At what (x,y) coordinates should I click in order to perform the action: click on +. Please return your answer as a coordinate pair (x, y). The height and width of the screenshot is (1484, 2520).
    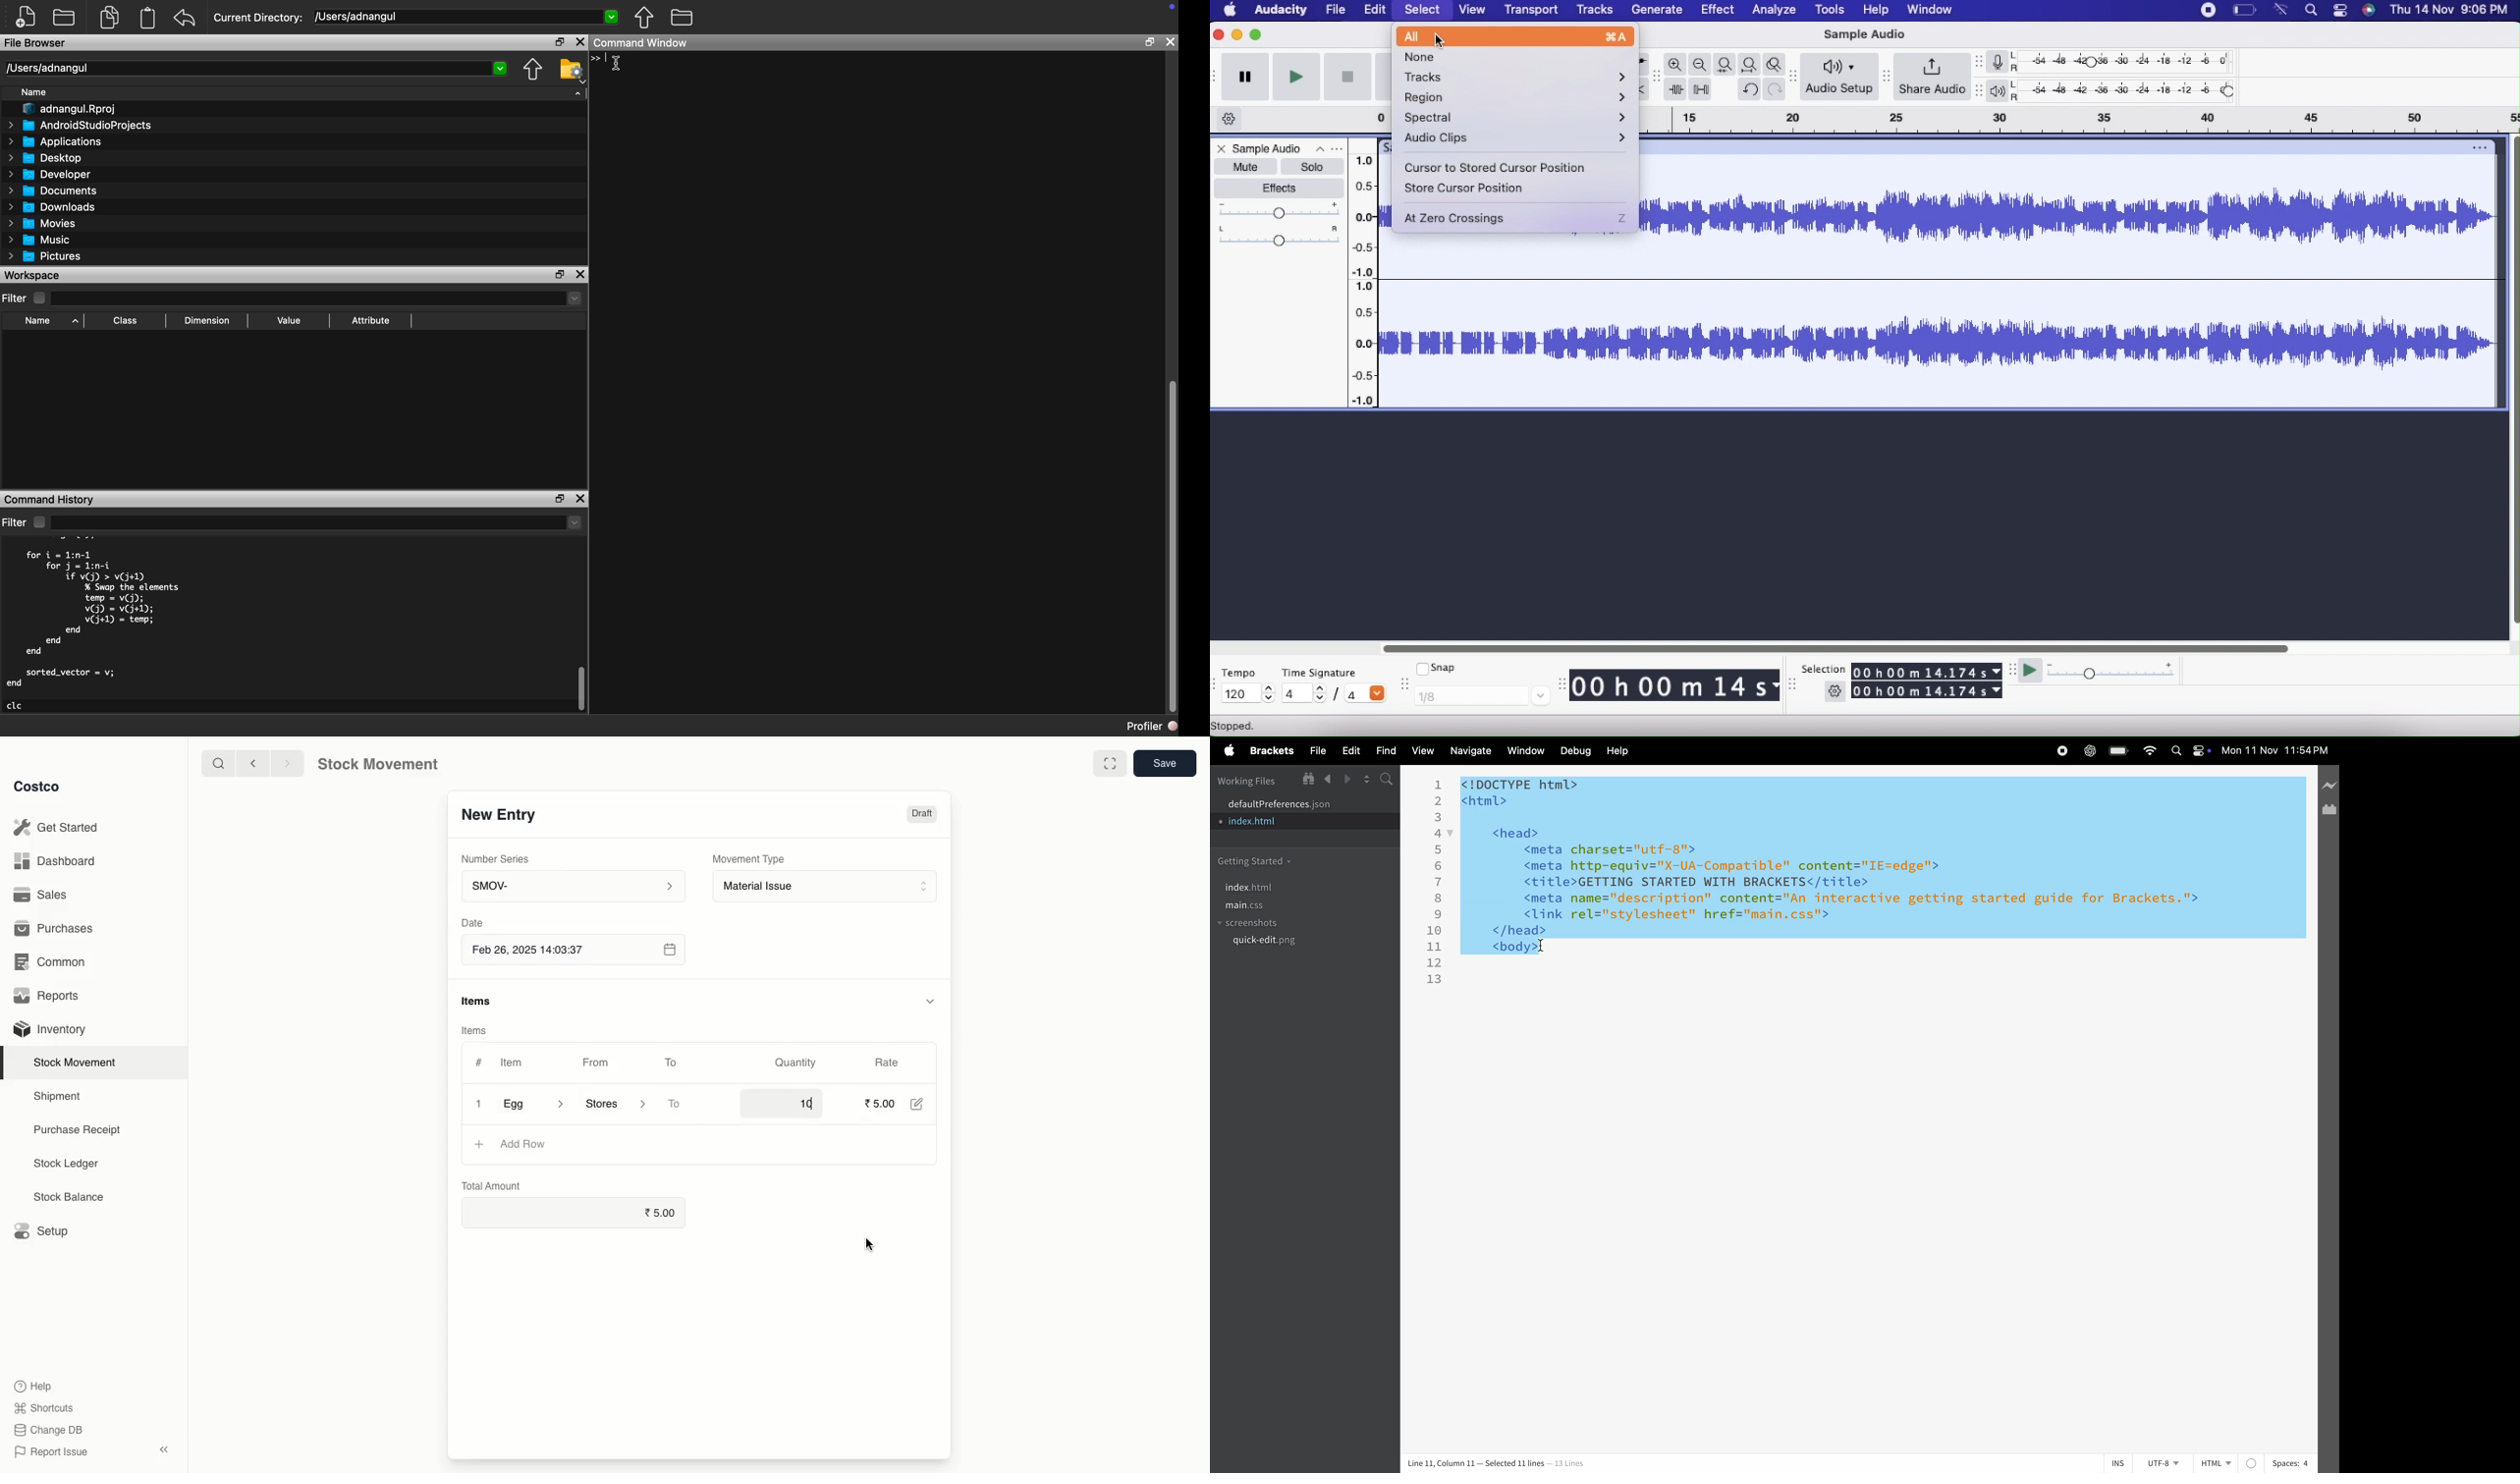
    Looking at the image, I should click on (478, 1143).